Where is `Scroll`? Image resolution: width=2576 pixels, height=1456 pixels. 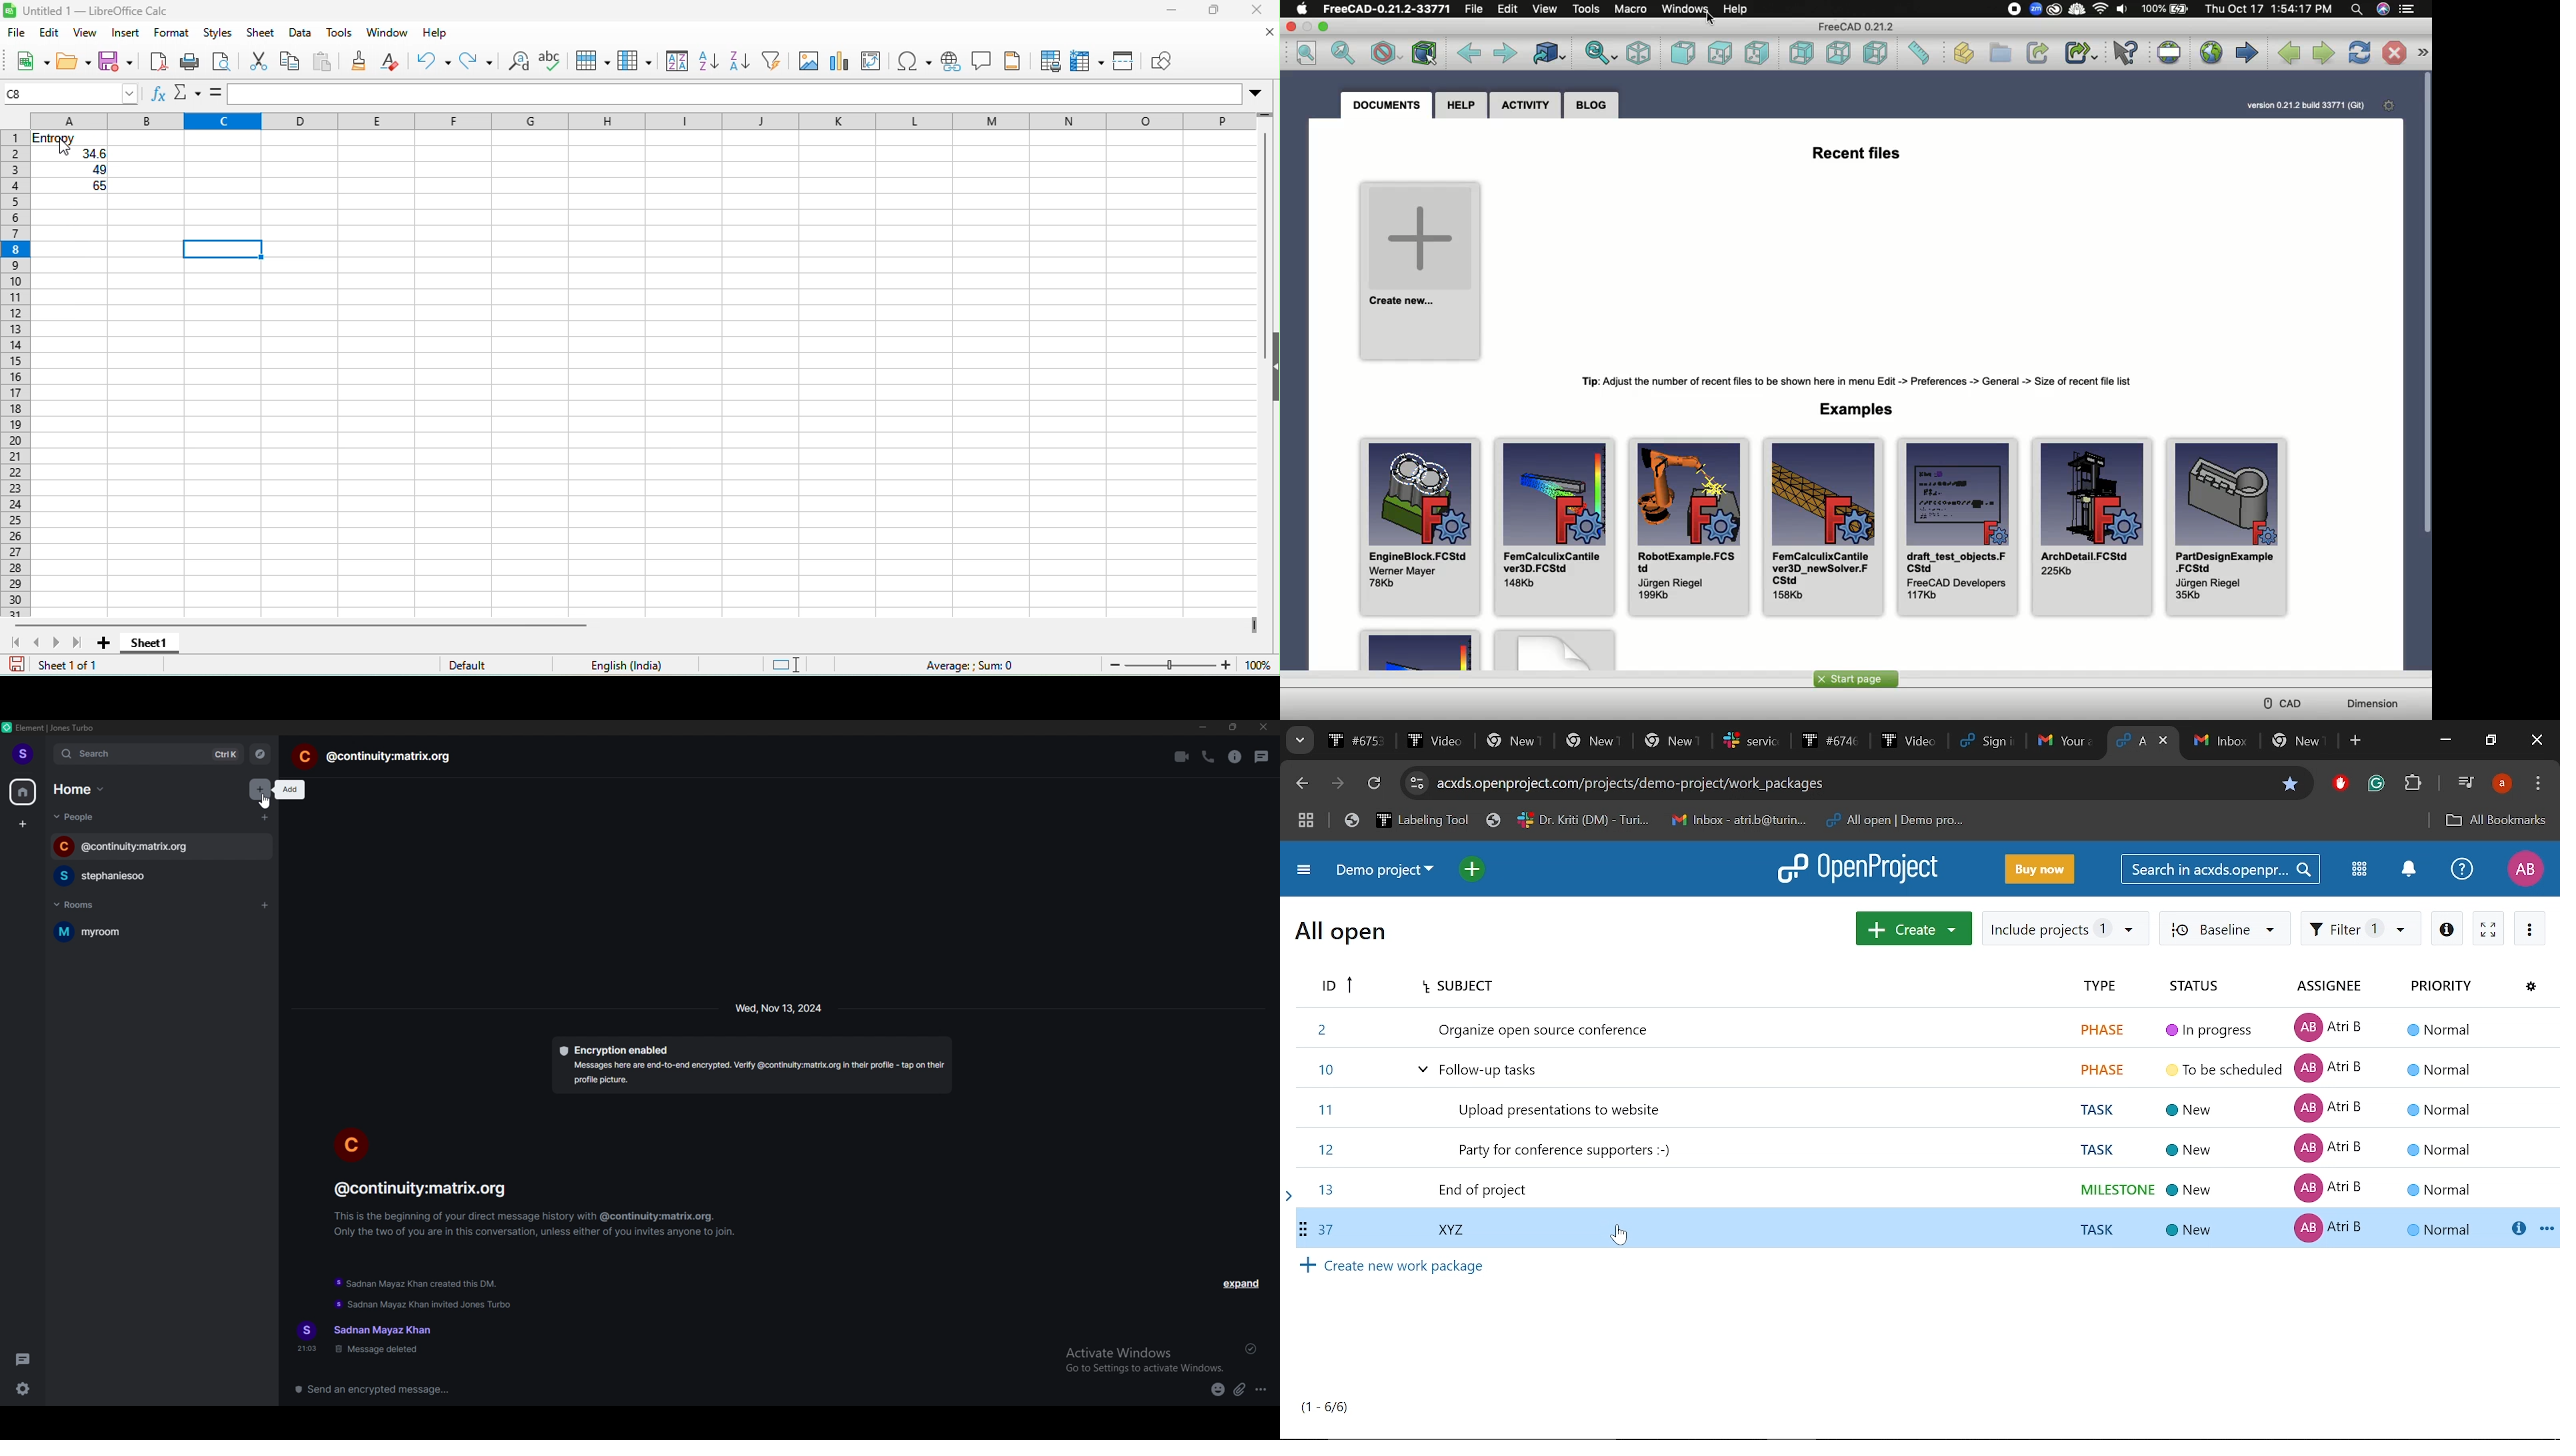 Scroll is located at coordinates (2425, 304).